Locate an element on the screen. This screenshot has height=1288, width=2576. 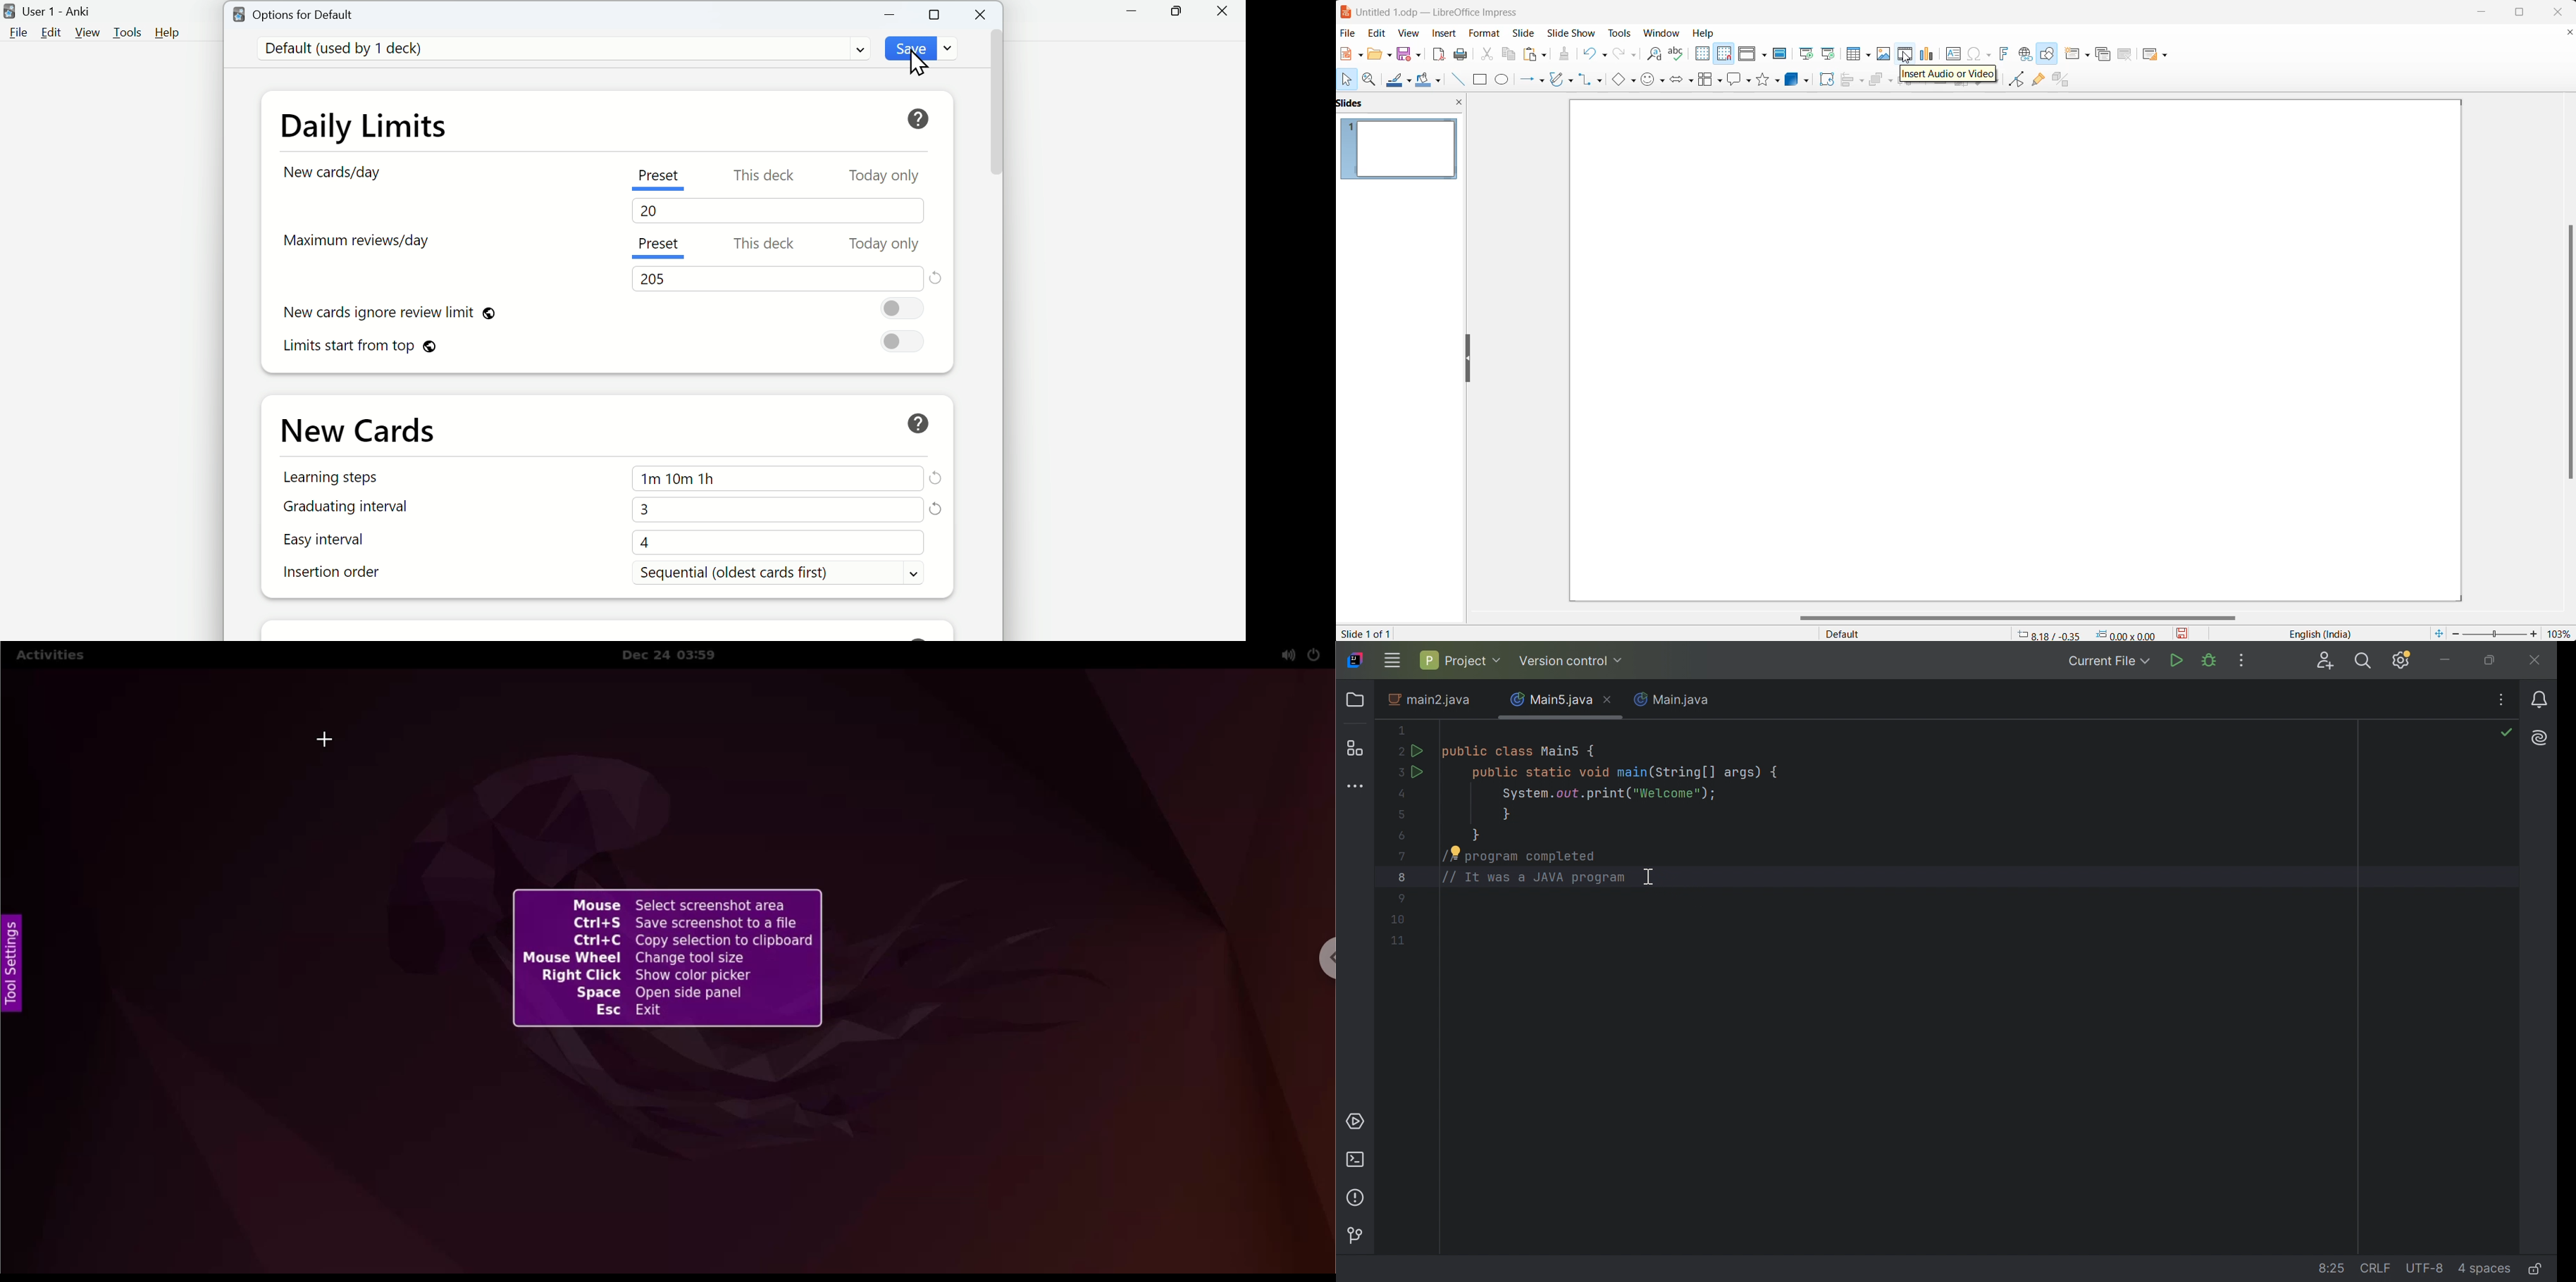
insert image is located at coordinates (1885, 54).